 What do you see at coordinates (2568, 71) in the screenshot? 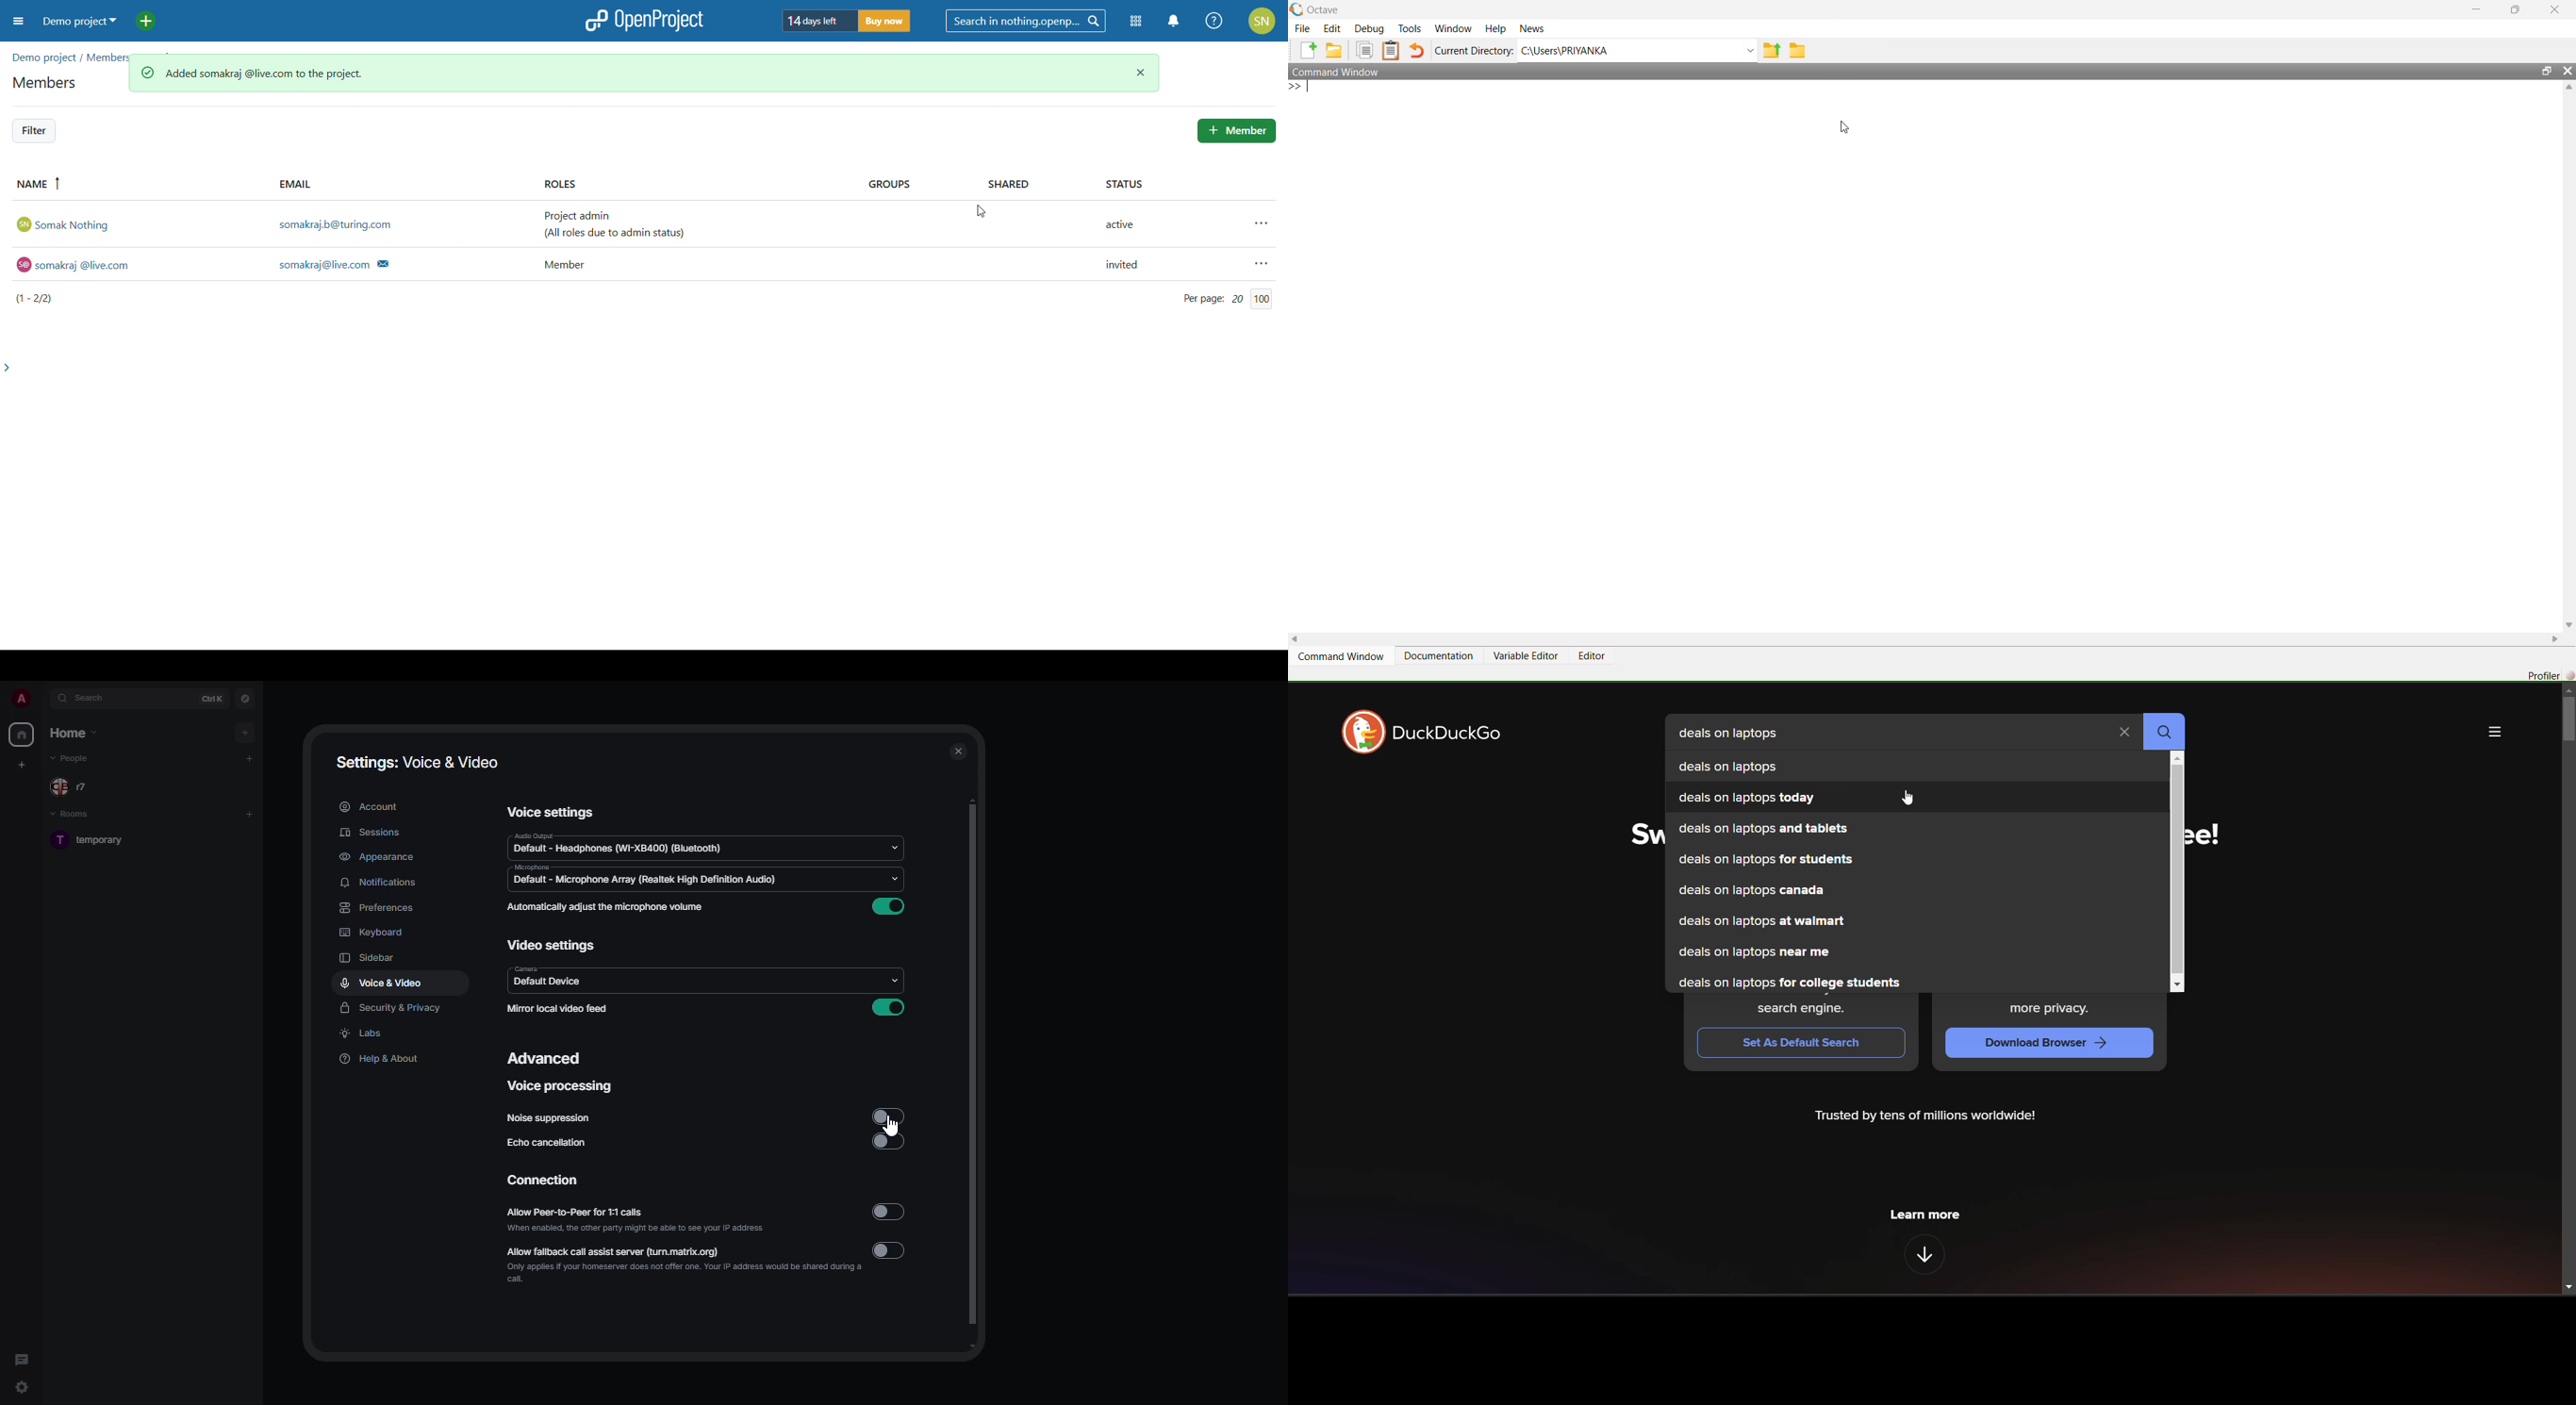
I see `close` at bounding box center [2568, 71].